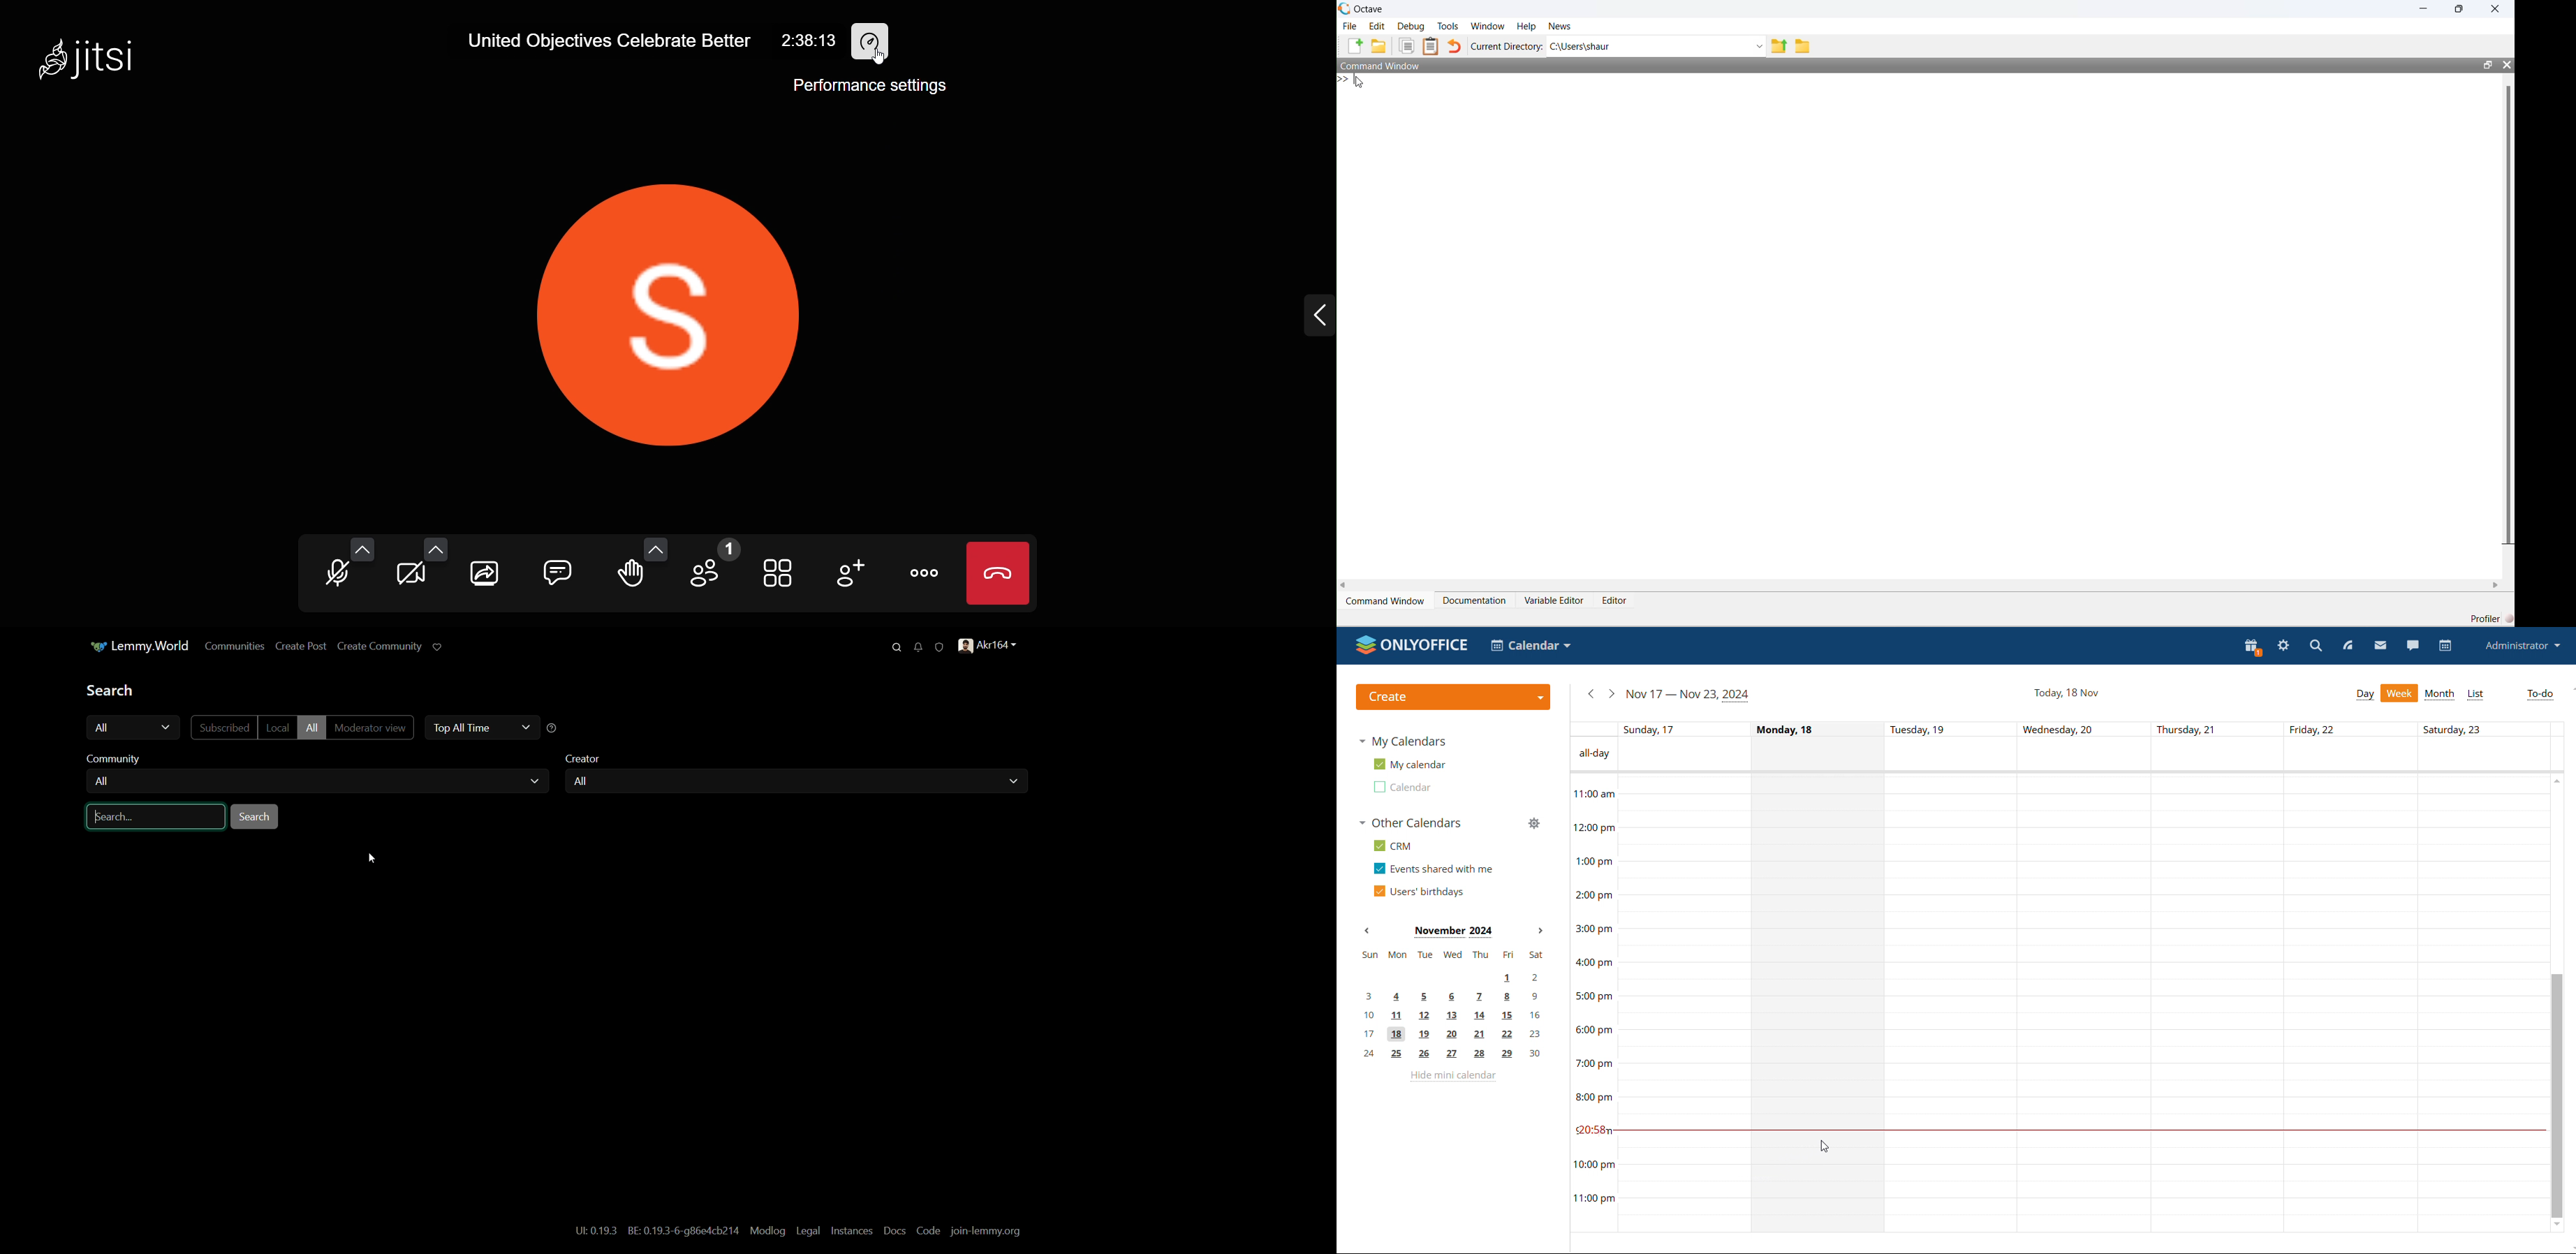  I want to click on all, so click(103, 727).